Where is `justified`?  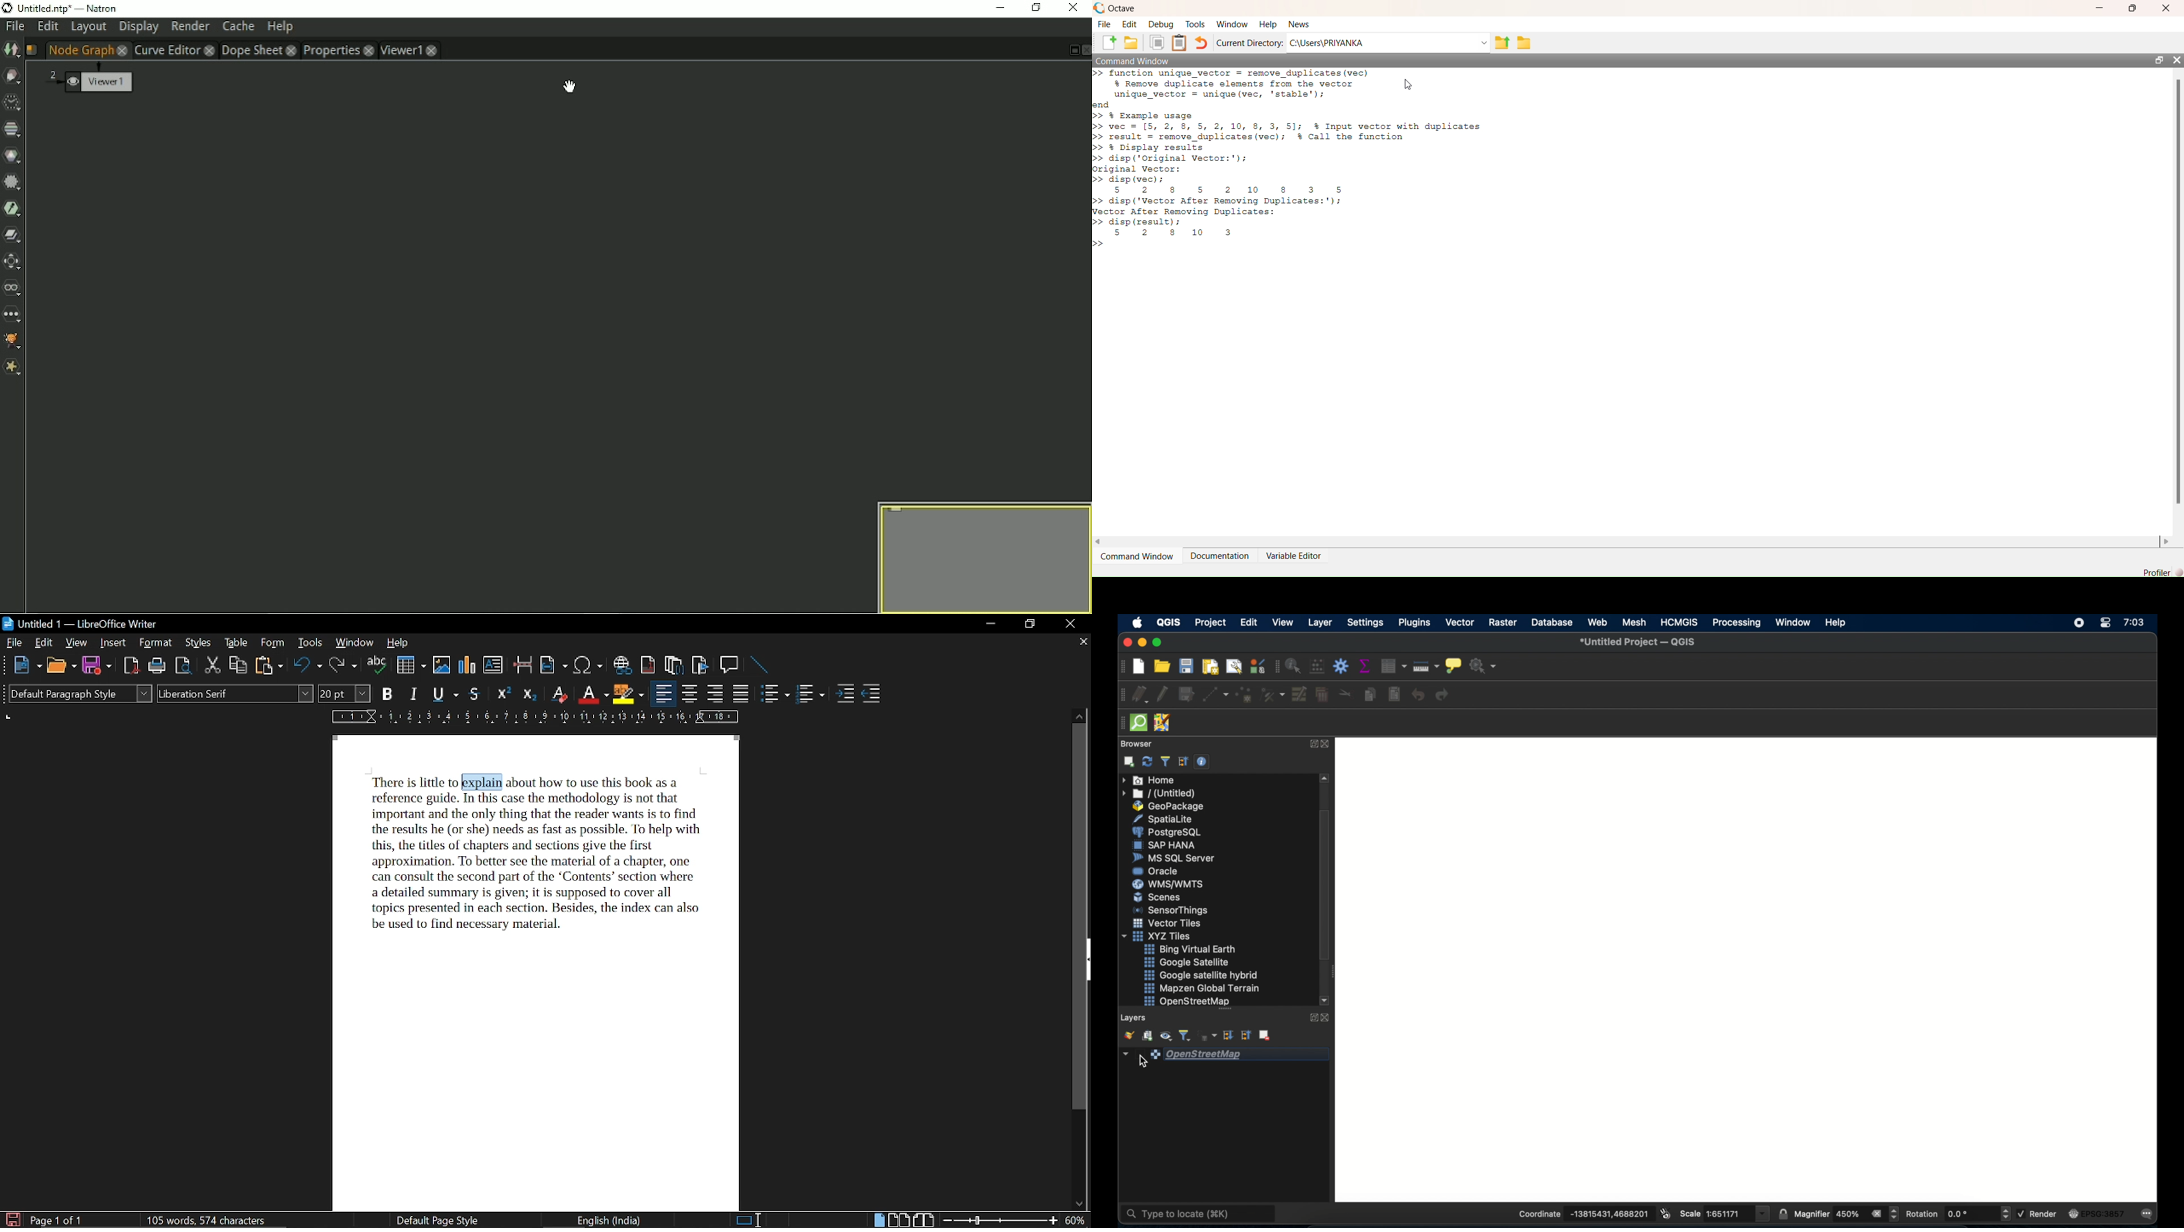 justified is located at coordinates (743, 695).